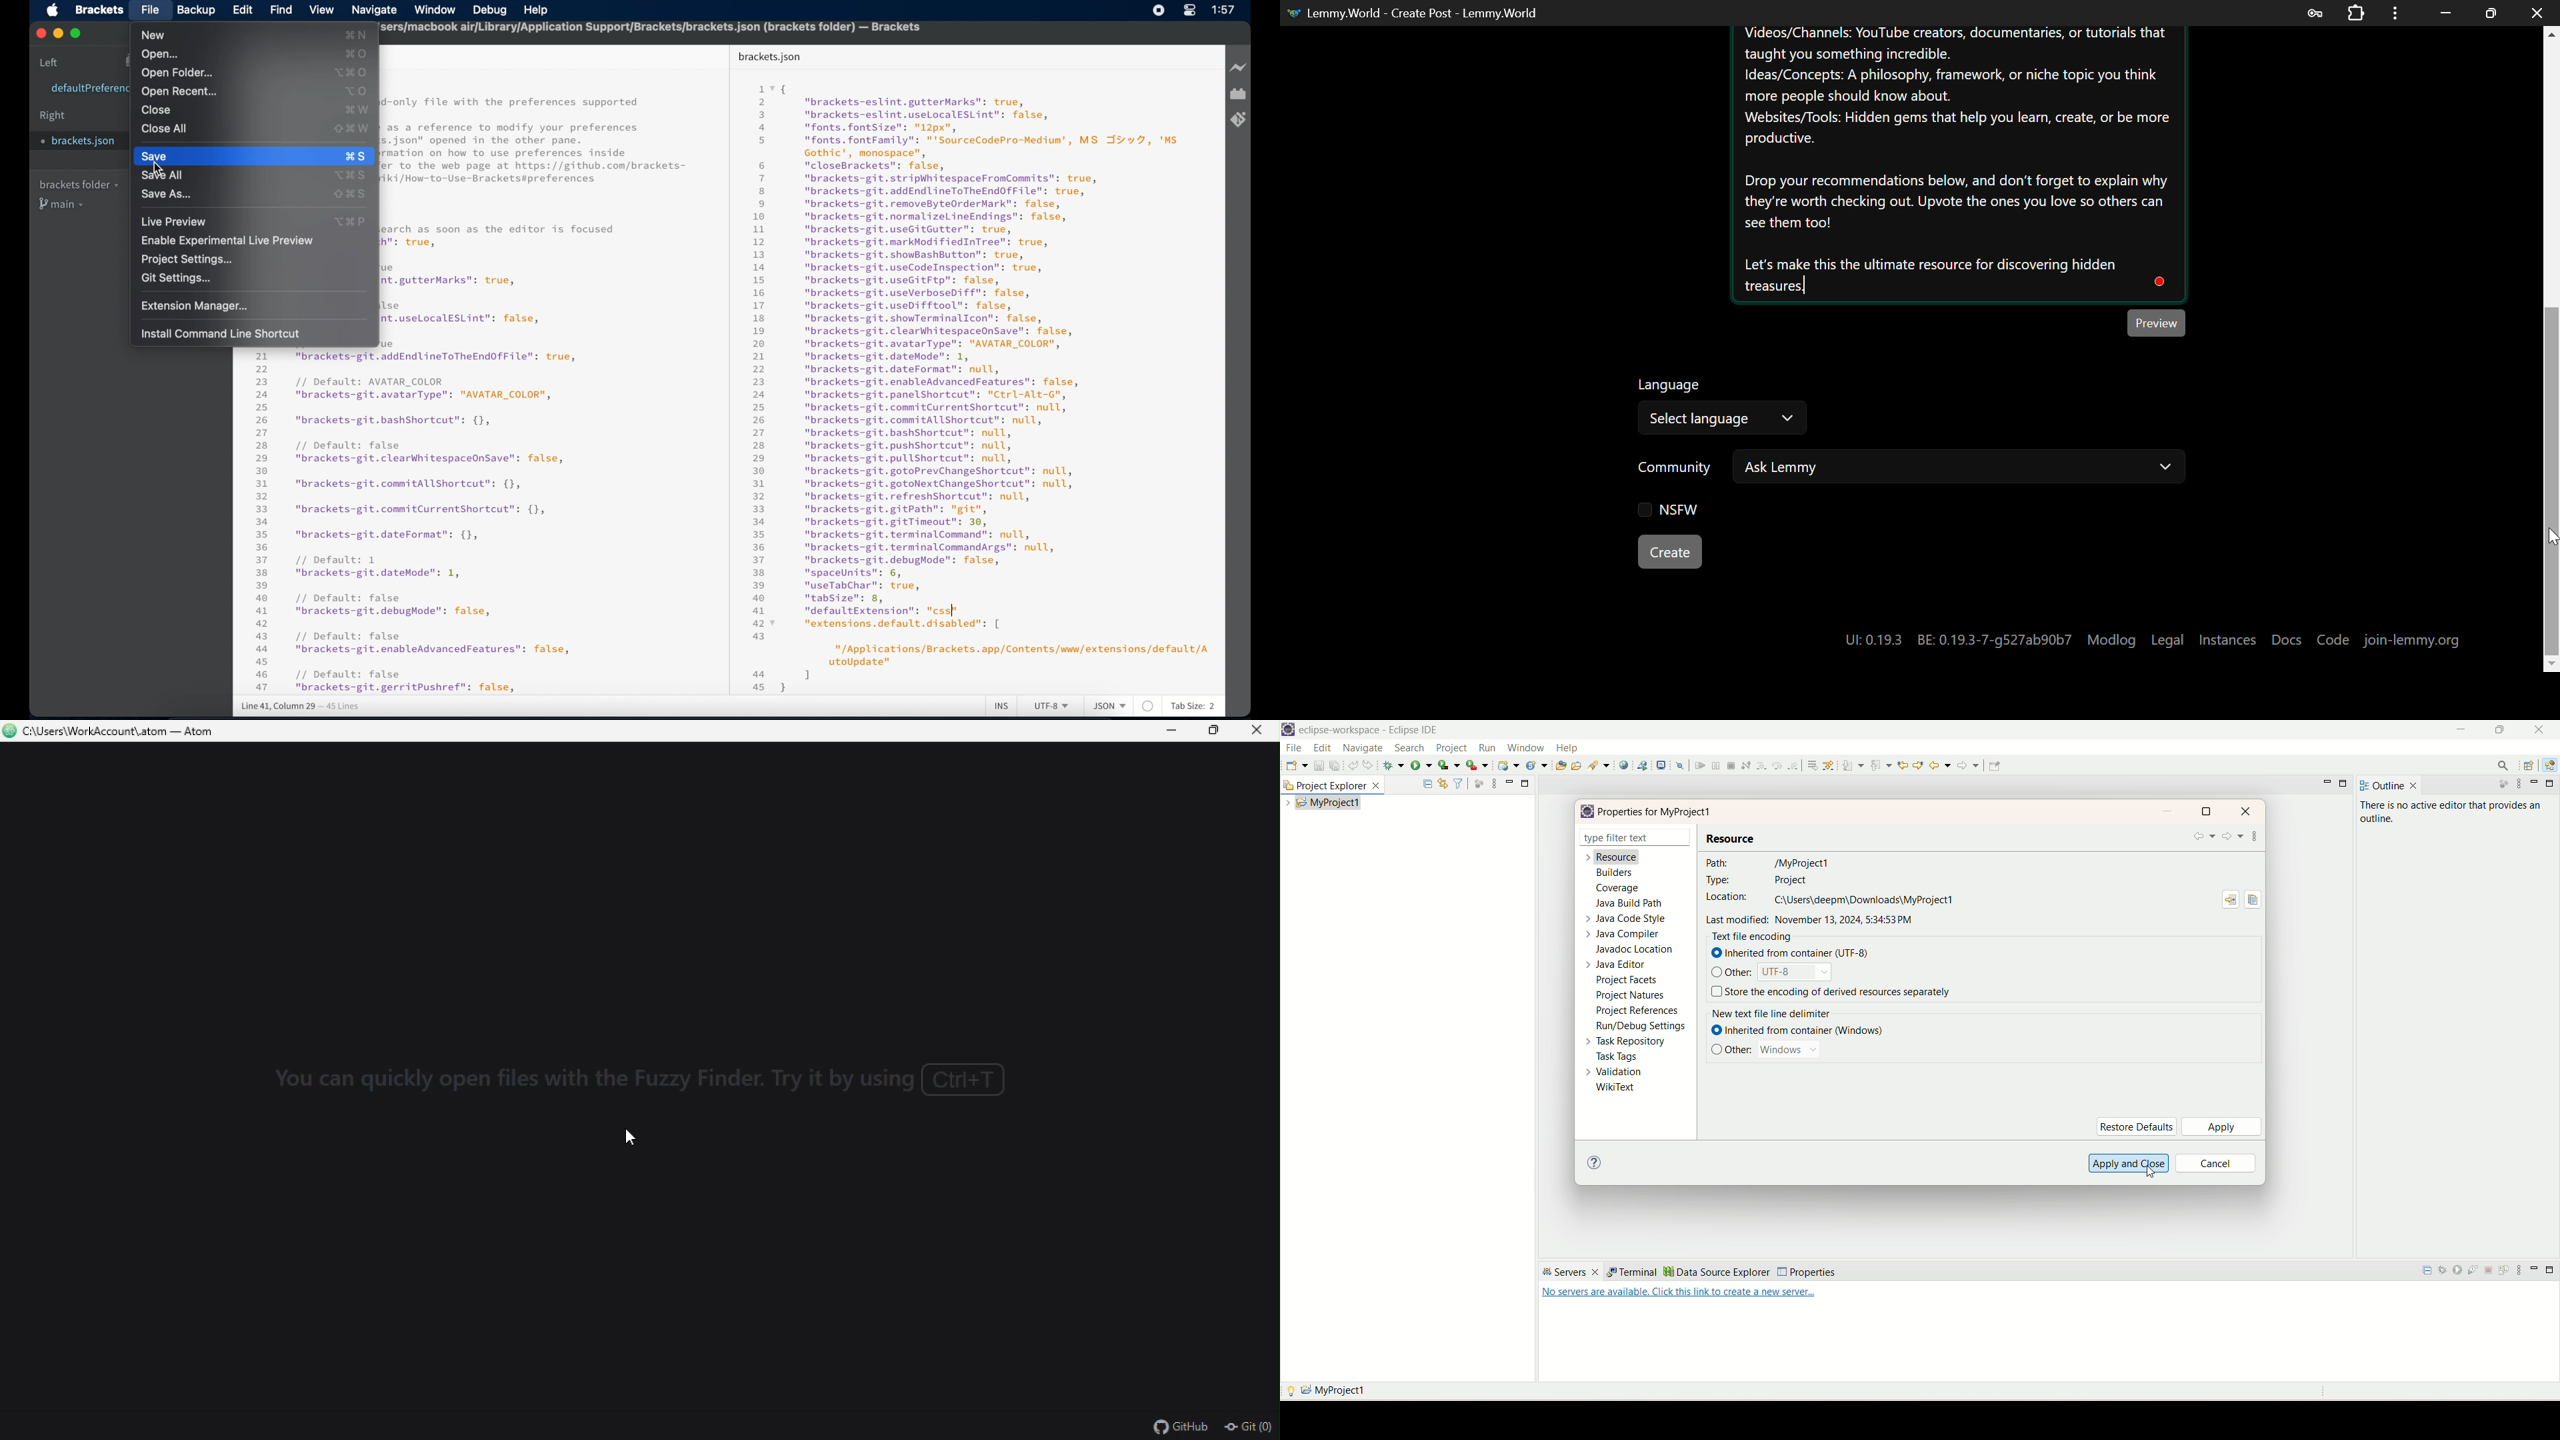 The width and height of the screenshot is (2576, 1456). What do you see at coordinates (1193, 707) in the screenshot?
I see `tab size: 2` at bounding box center [1193, 707].